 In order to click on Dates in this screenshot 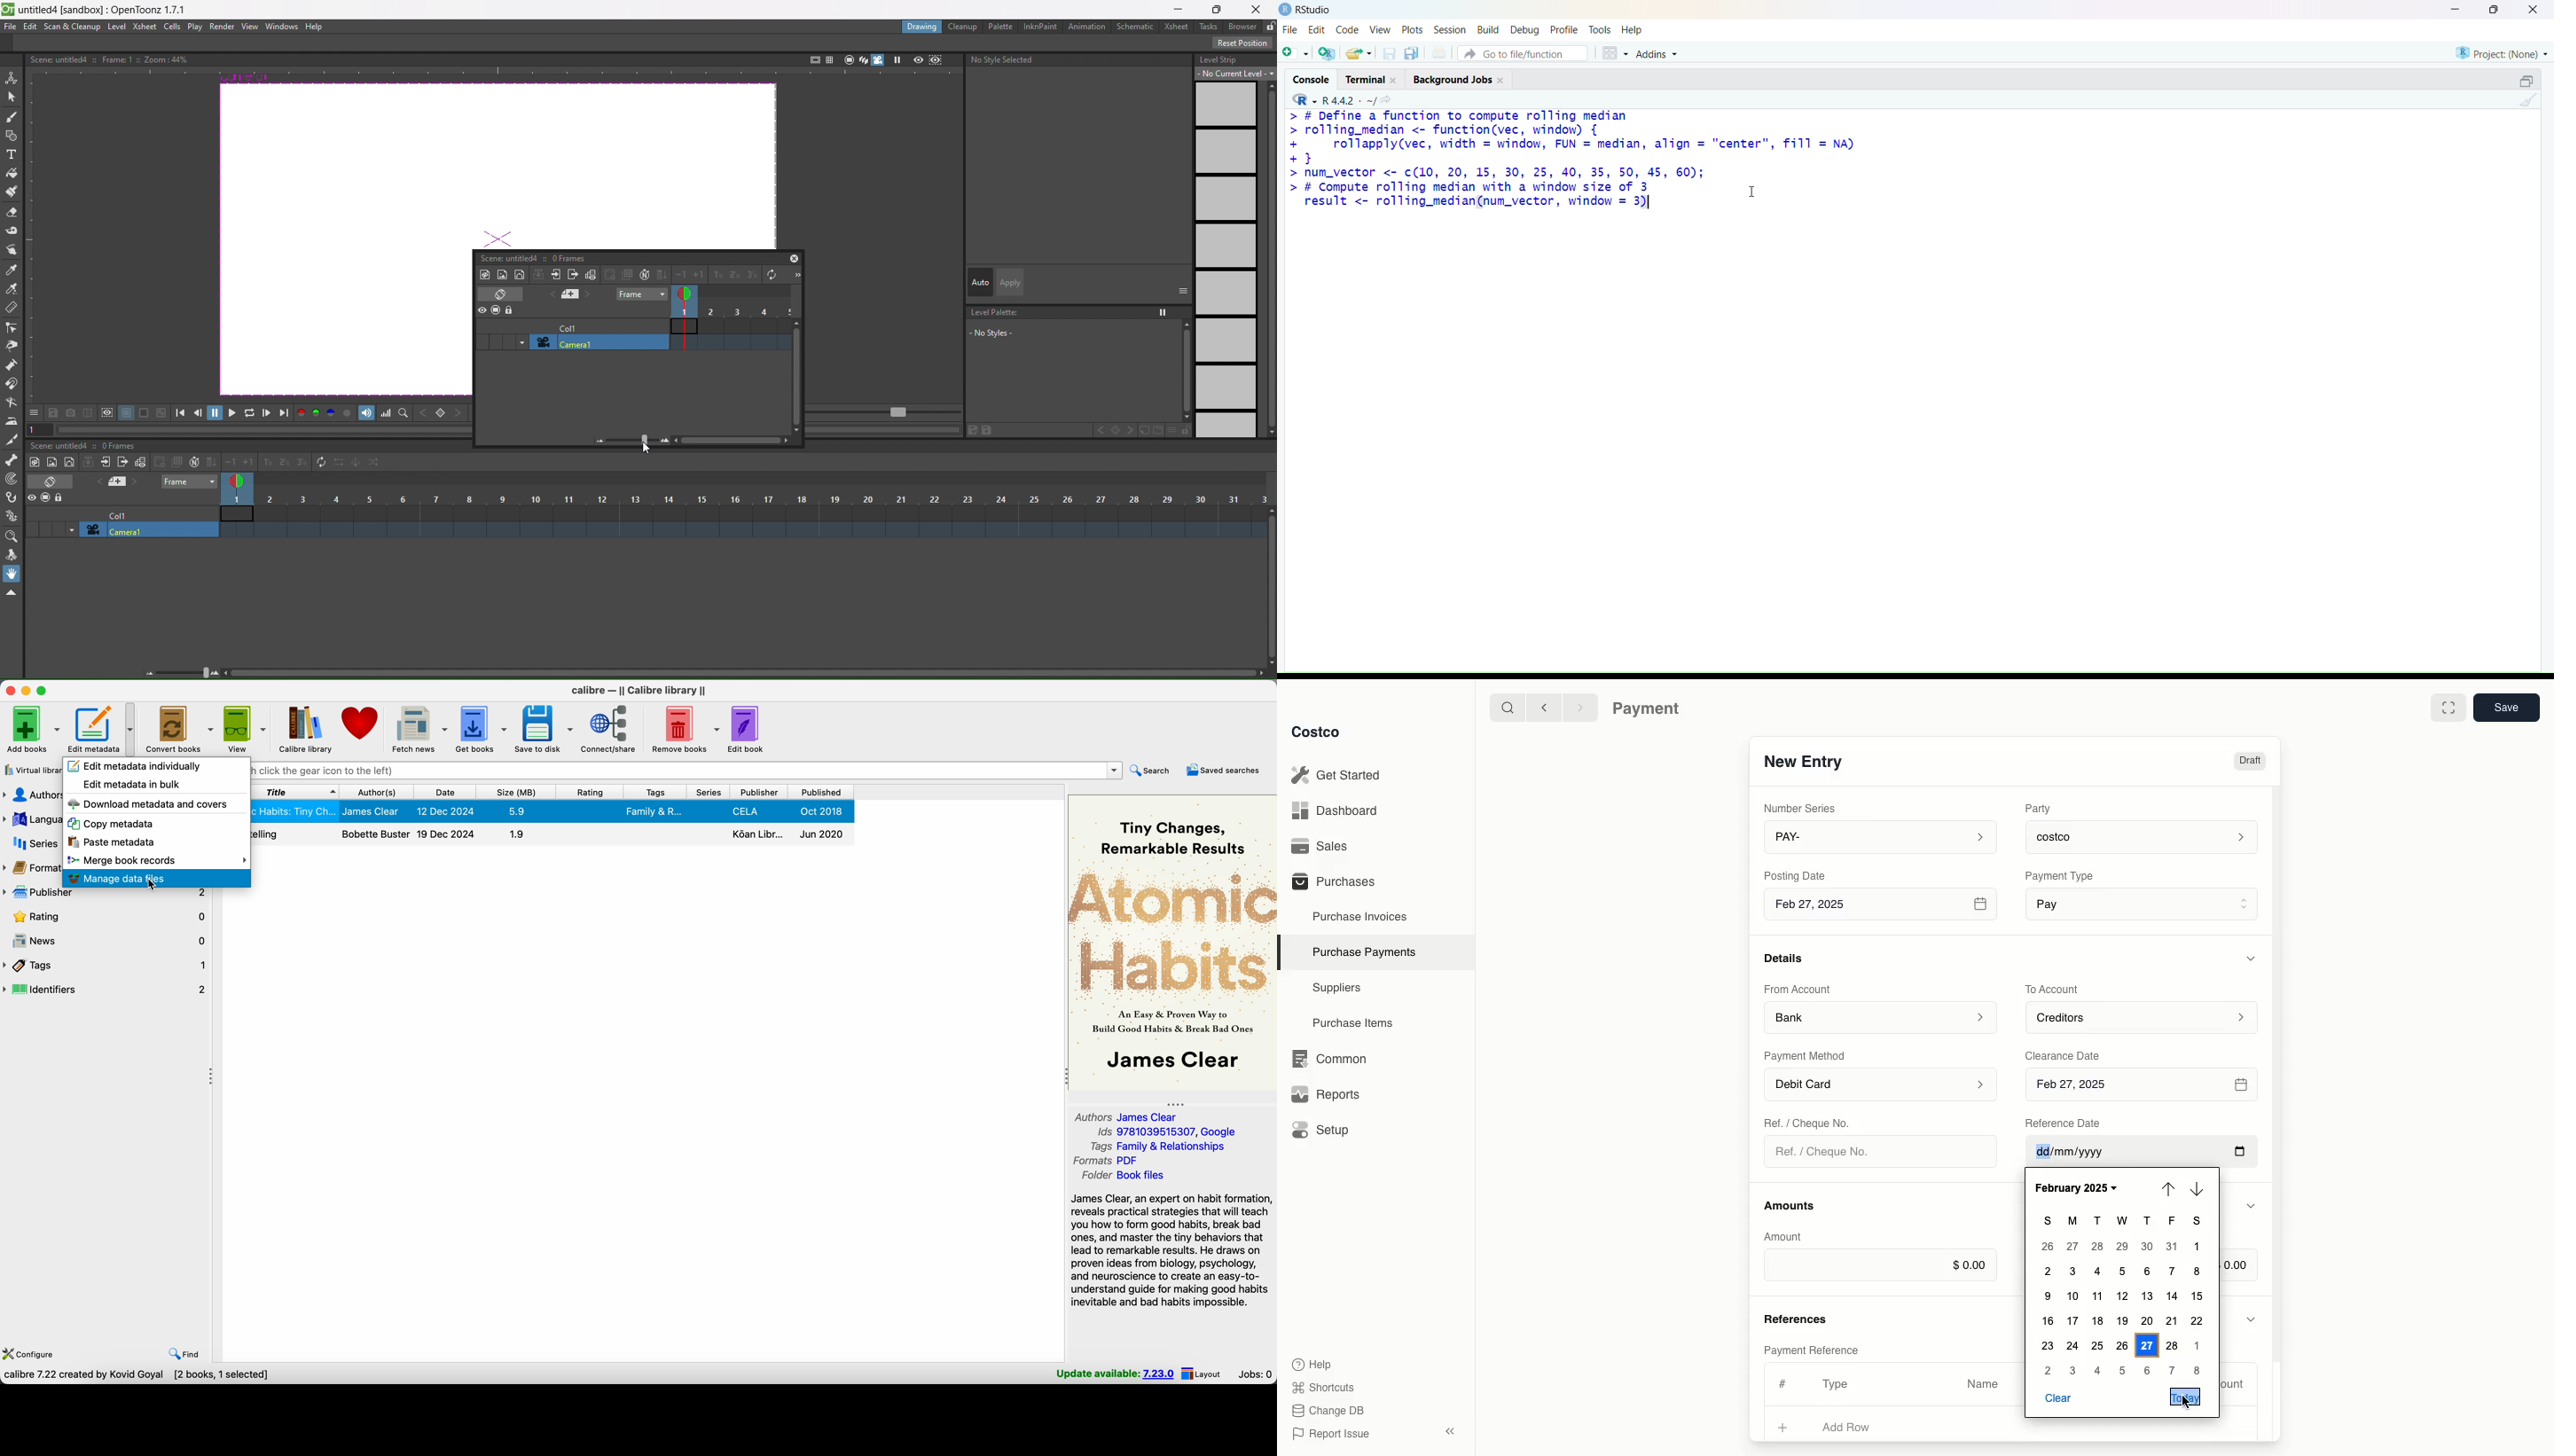, I will do `click(2123, 1294)`.